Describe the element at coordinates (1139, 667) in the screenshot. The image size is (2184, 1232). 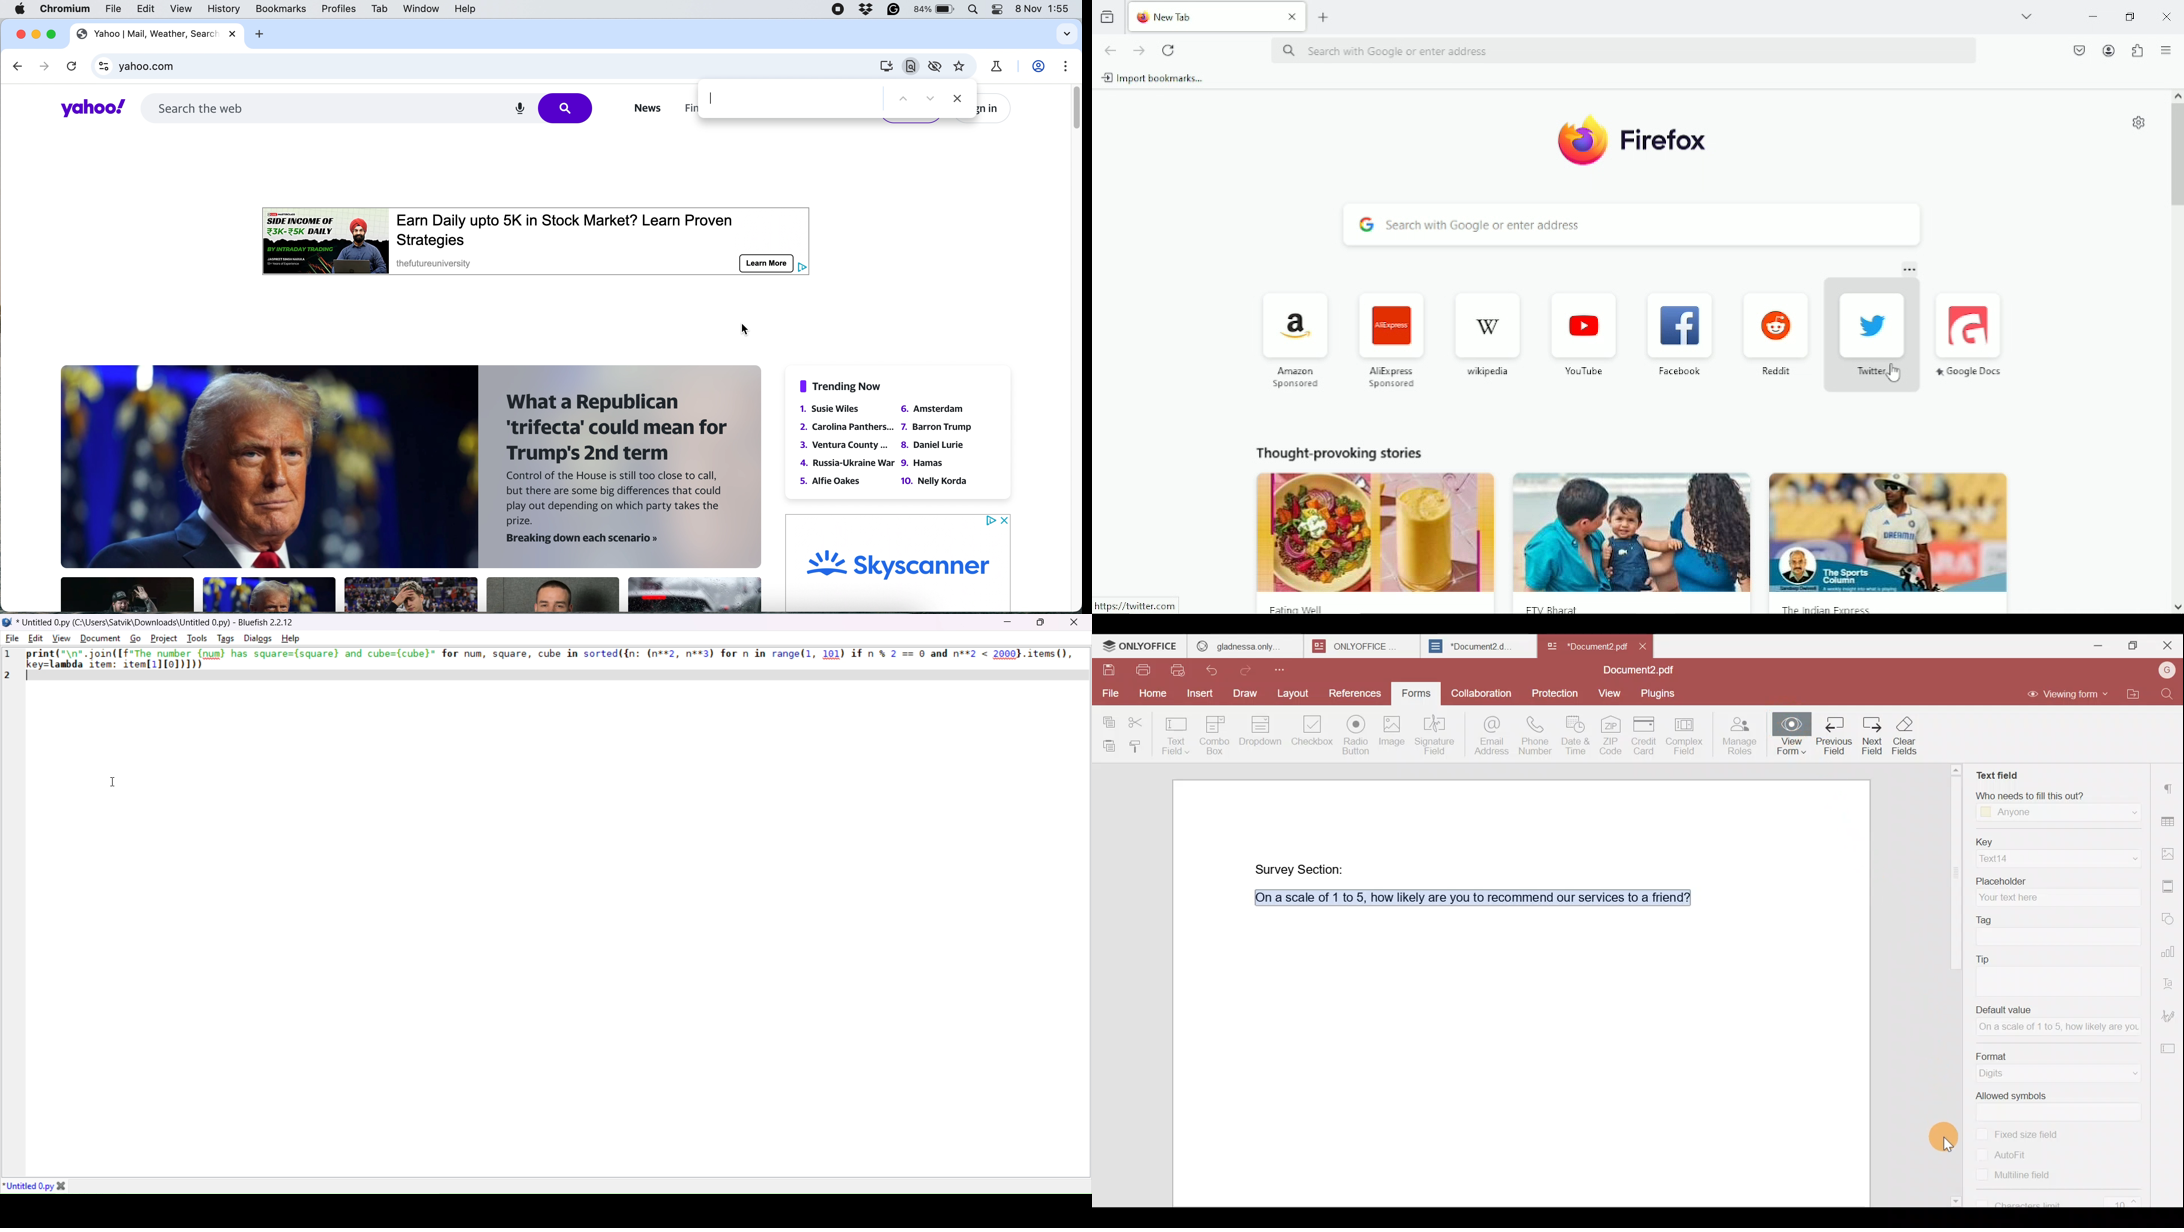
I see `Print file` at that location.